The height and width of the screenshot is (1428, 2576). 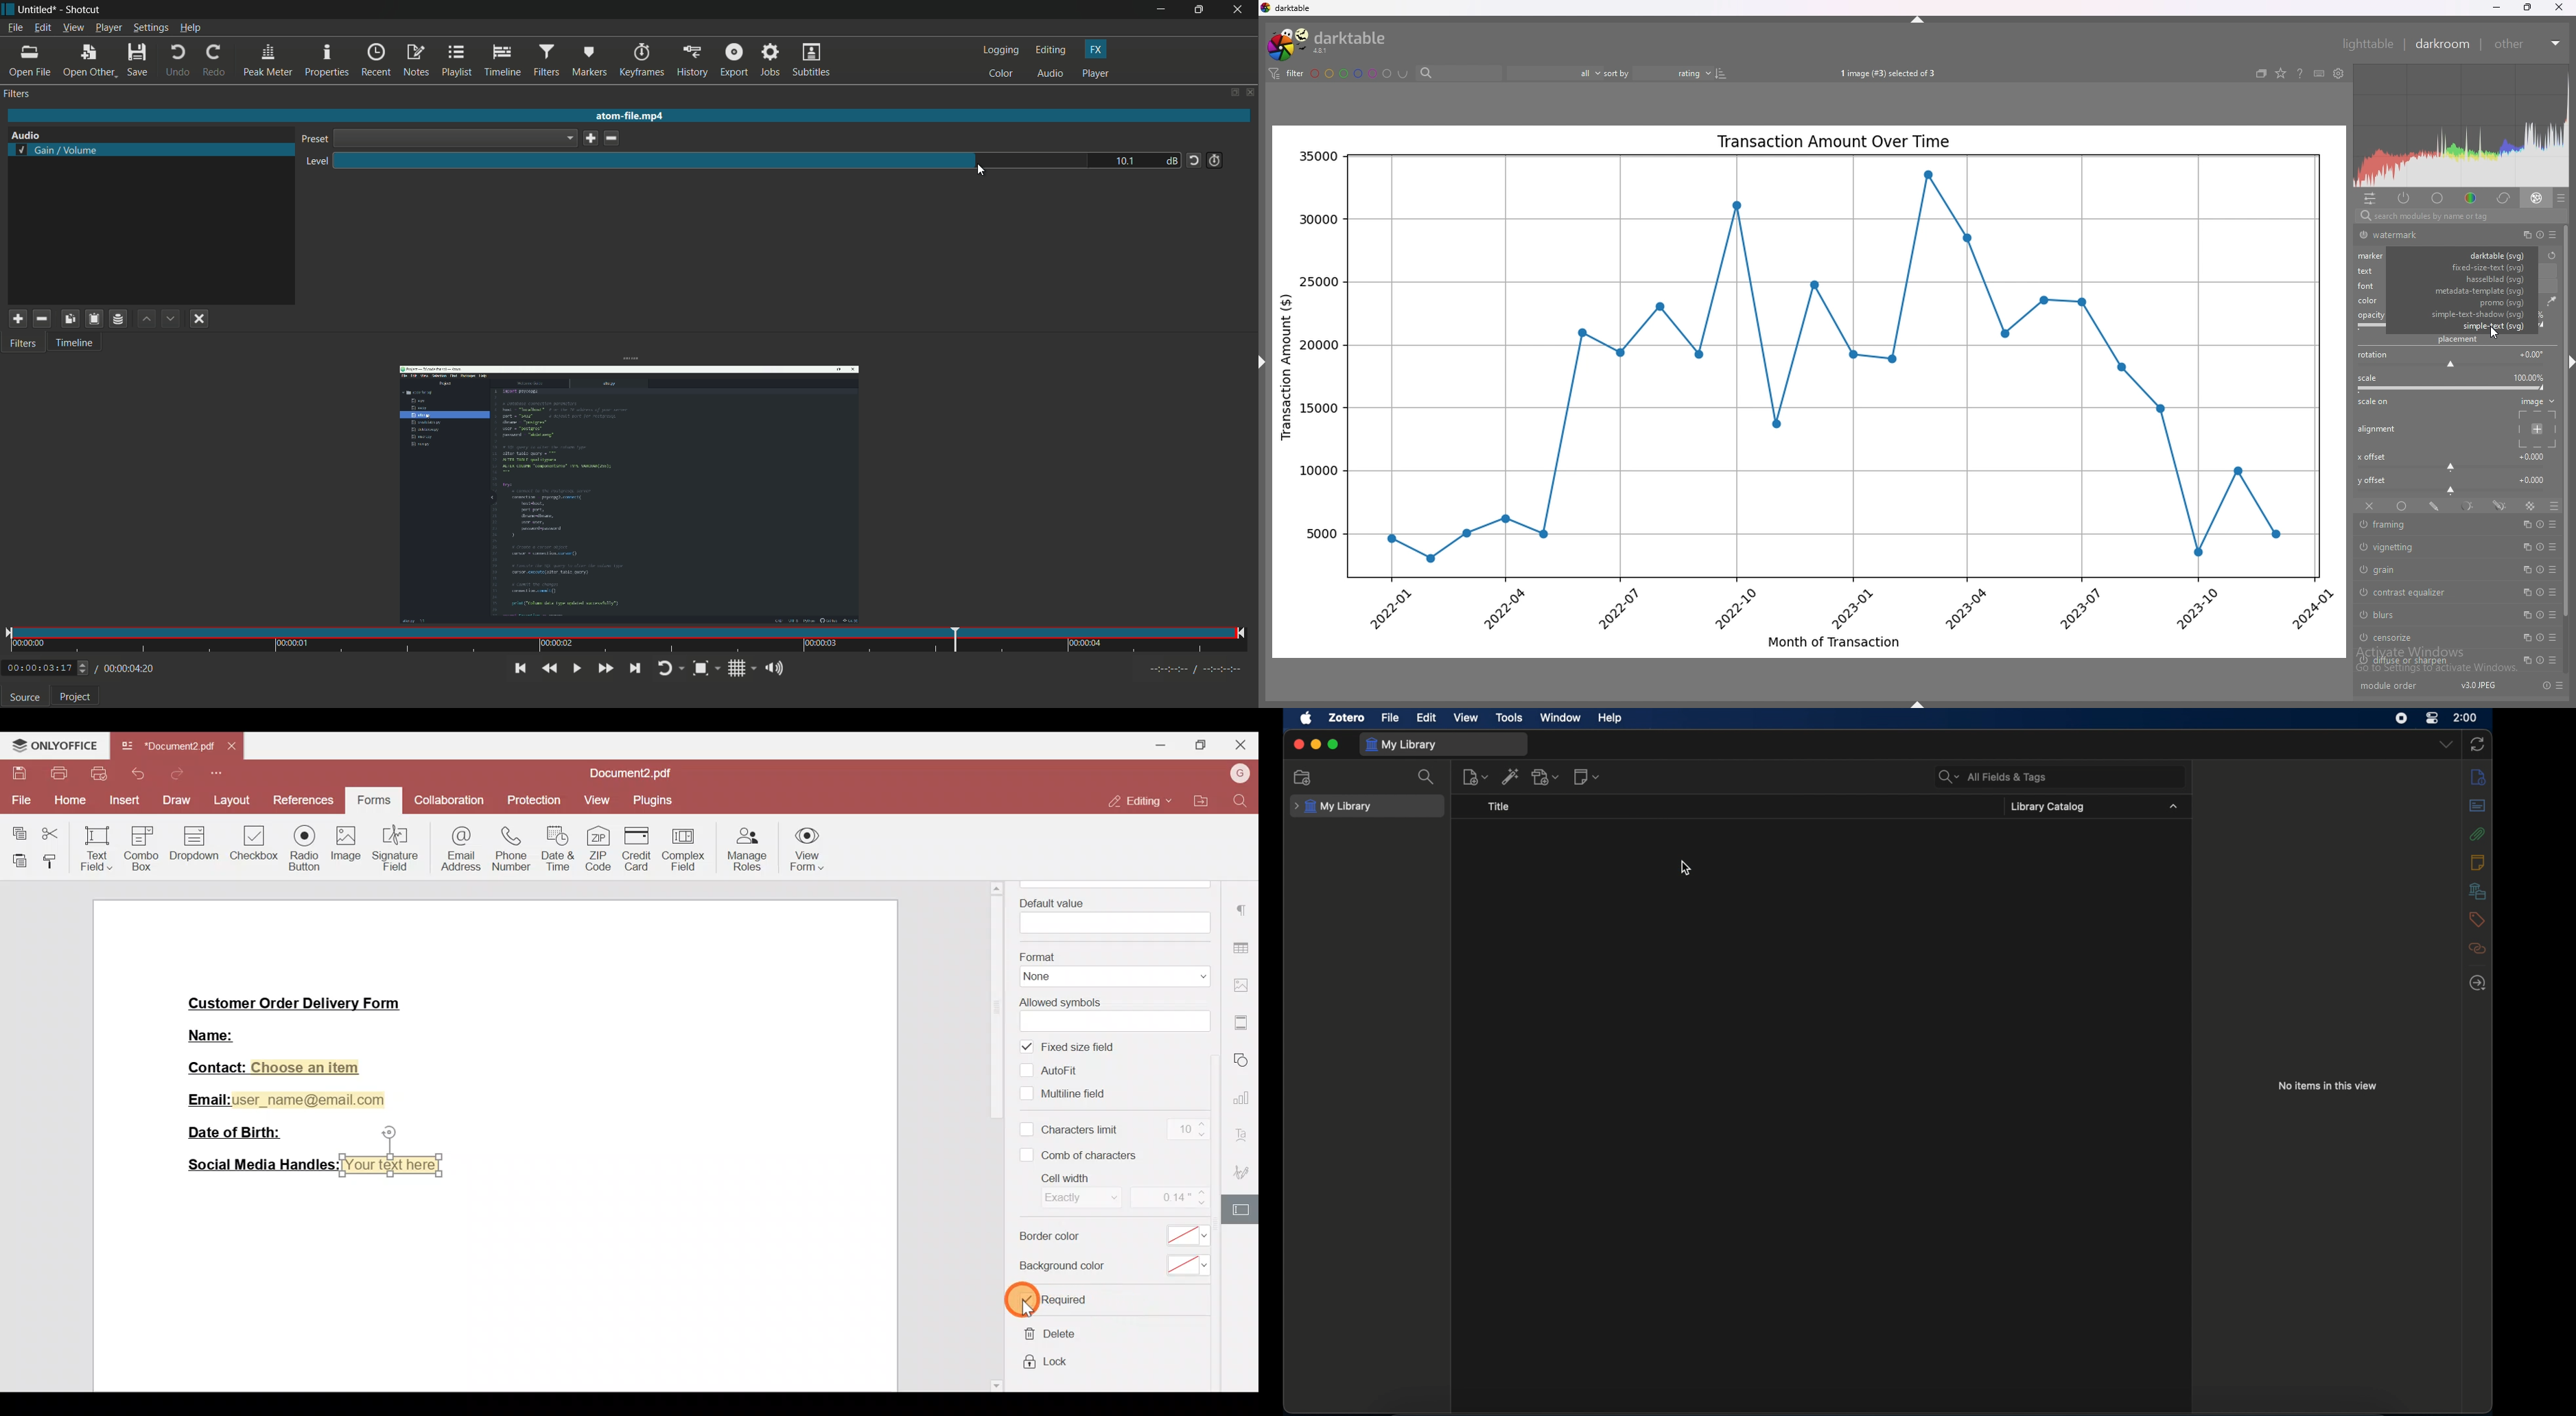 I want to click on reset, so click(x=2537, y=659).